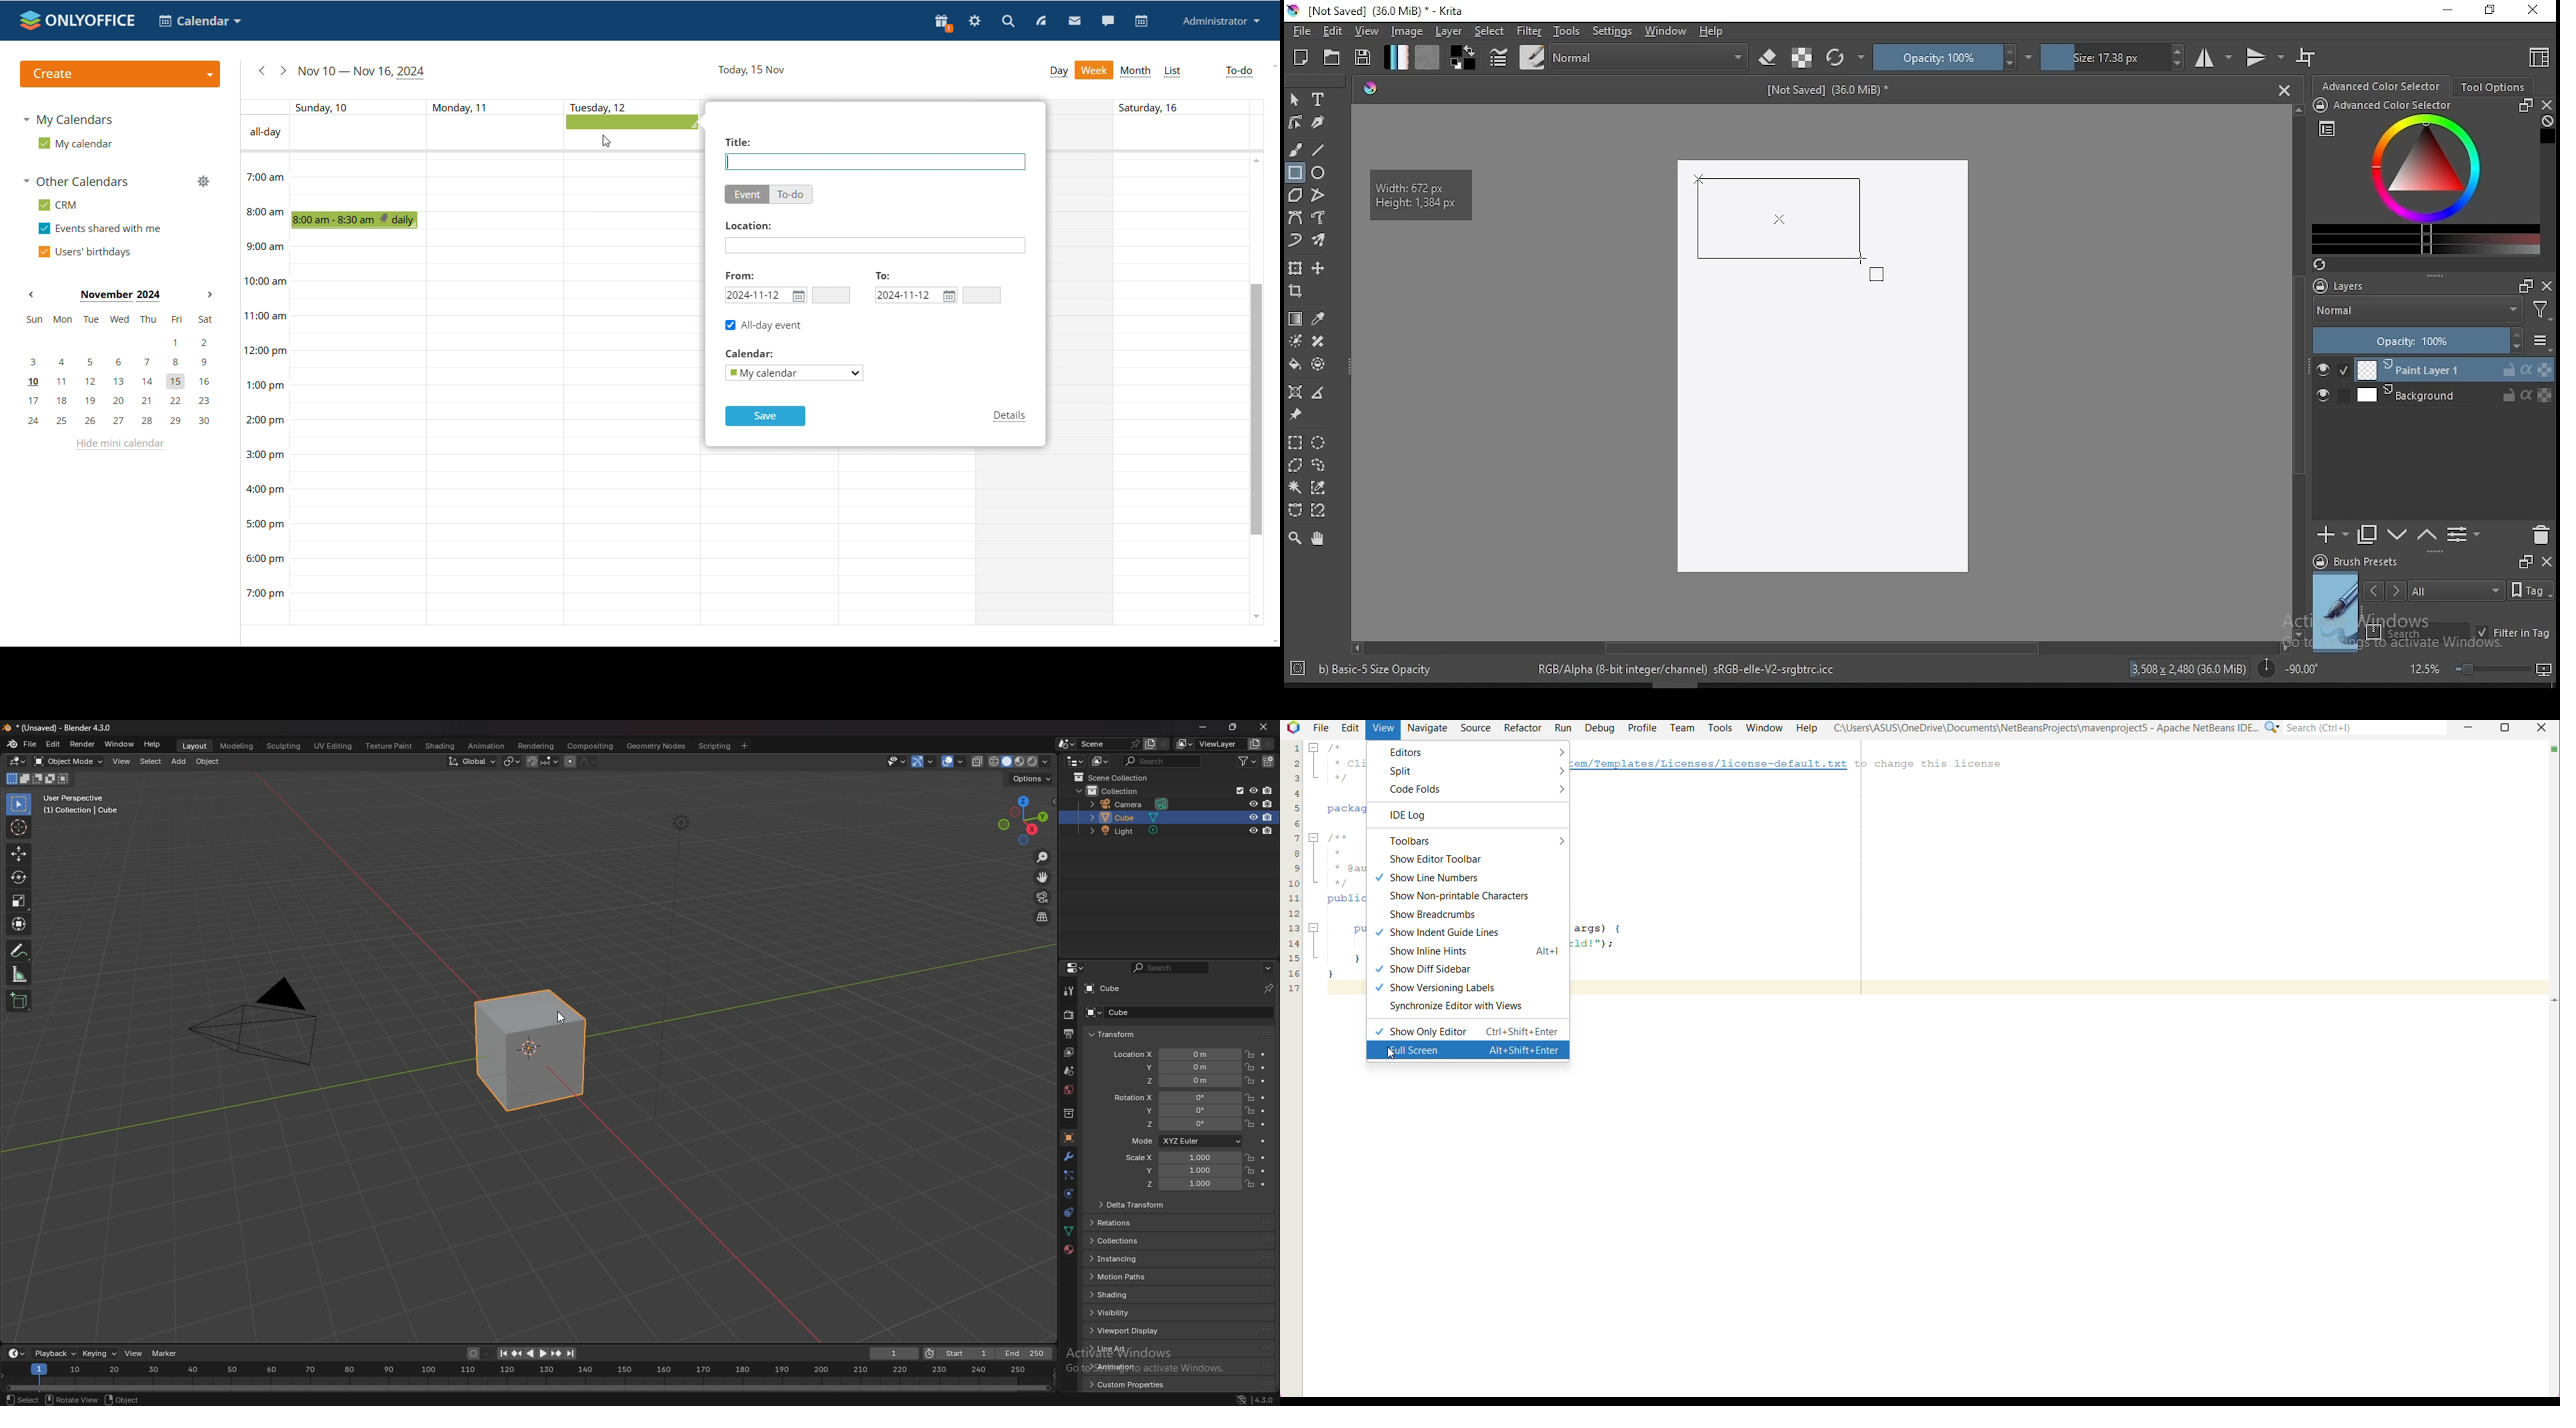  I want to click on mode, so click(37, 779).